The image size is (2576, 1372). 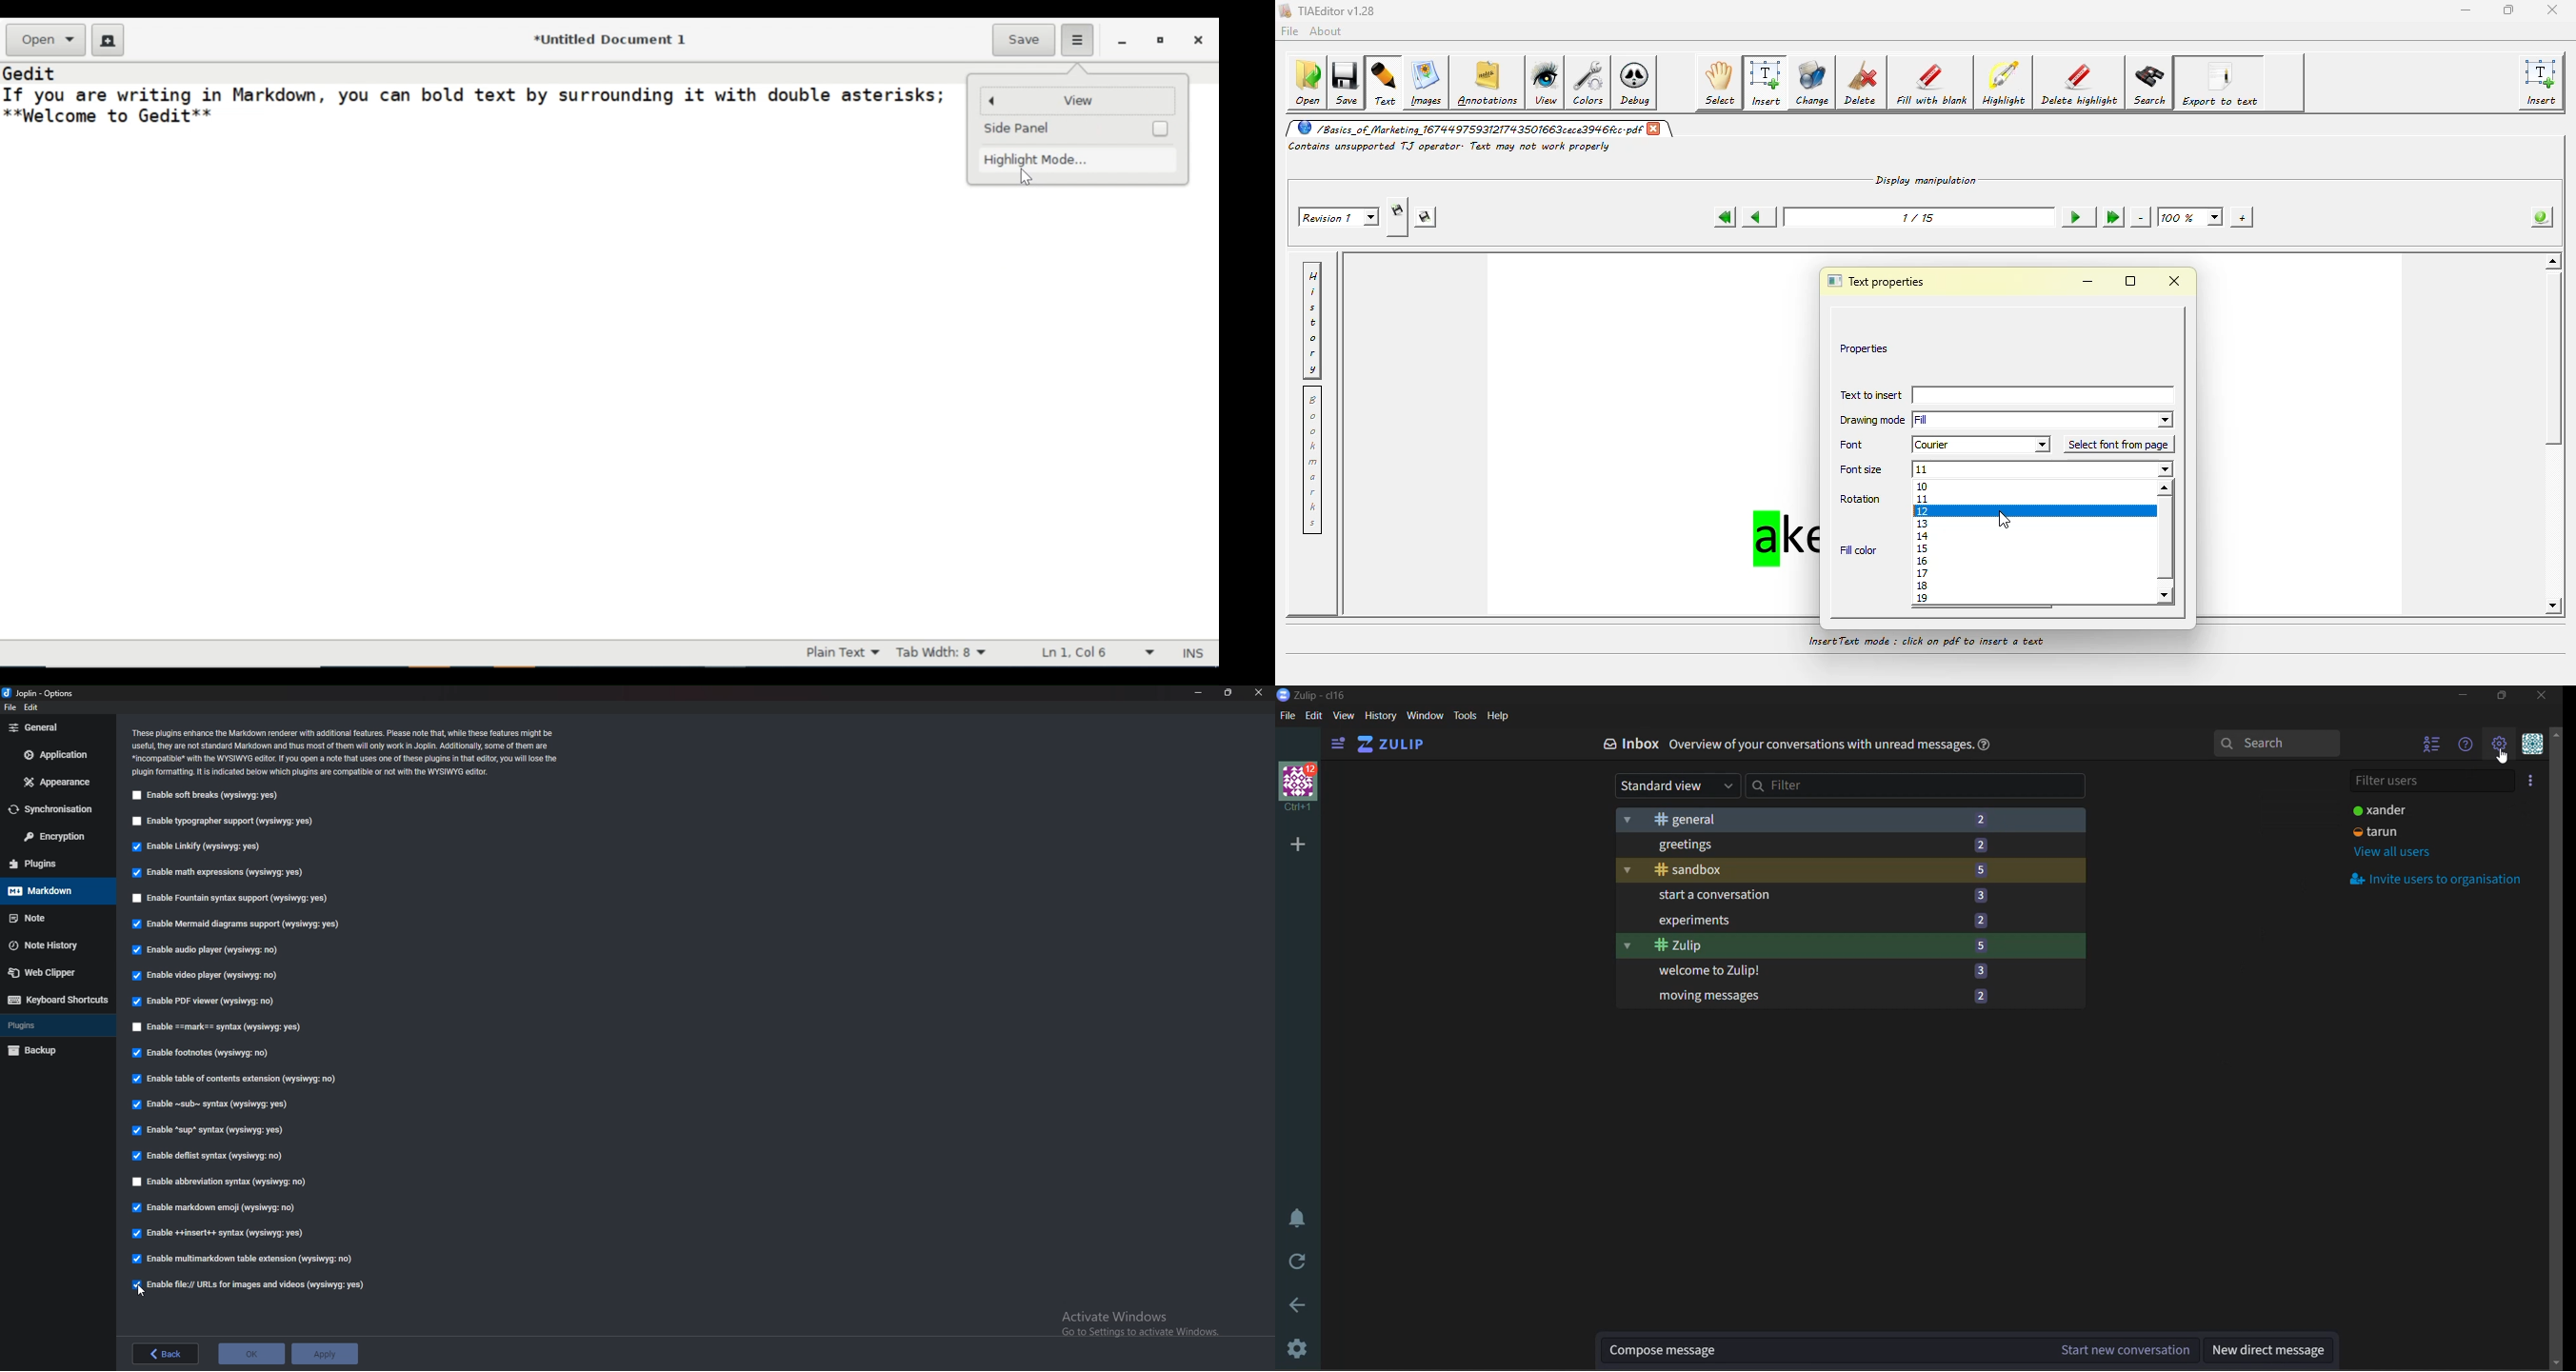 What do you see at coordinates (1076, 39) in the screenshot?
I see `Application menu` at bounding box center [1076, 39].